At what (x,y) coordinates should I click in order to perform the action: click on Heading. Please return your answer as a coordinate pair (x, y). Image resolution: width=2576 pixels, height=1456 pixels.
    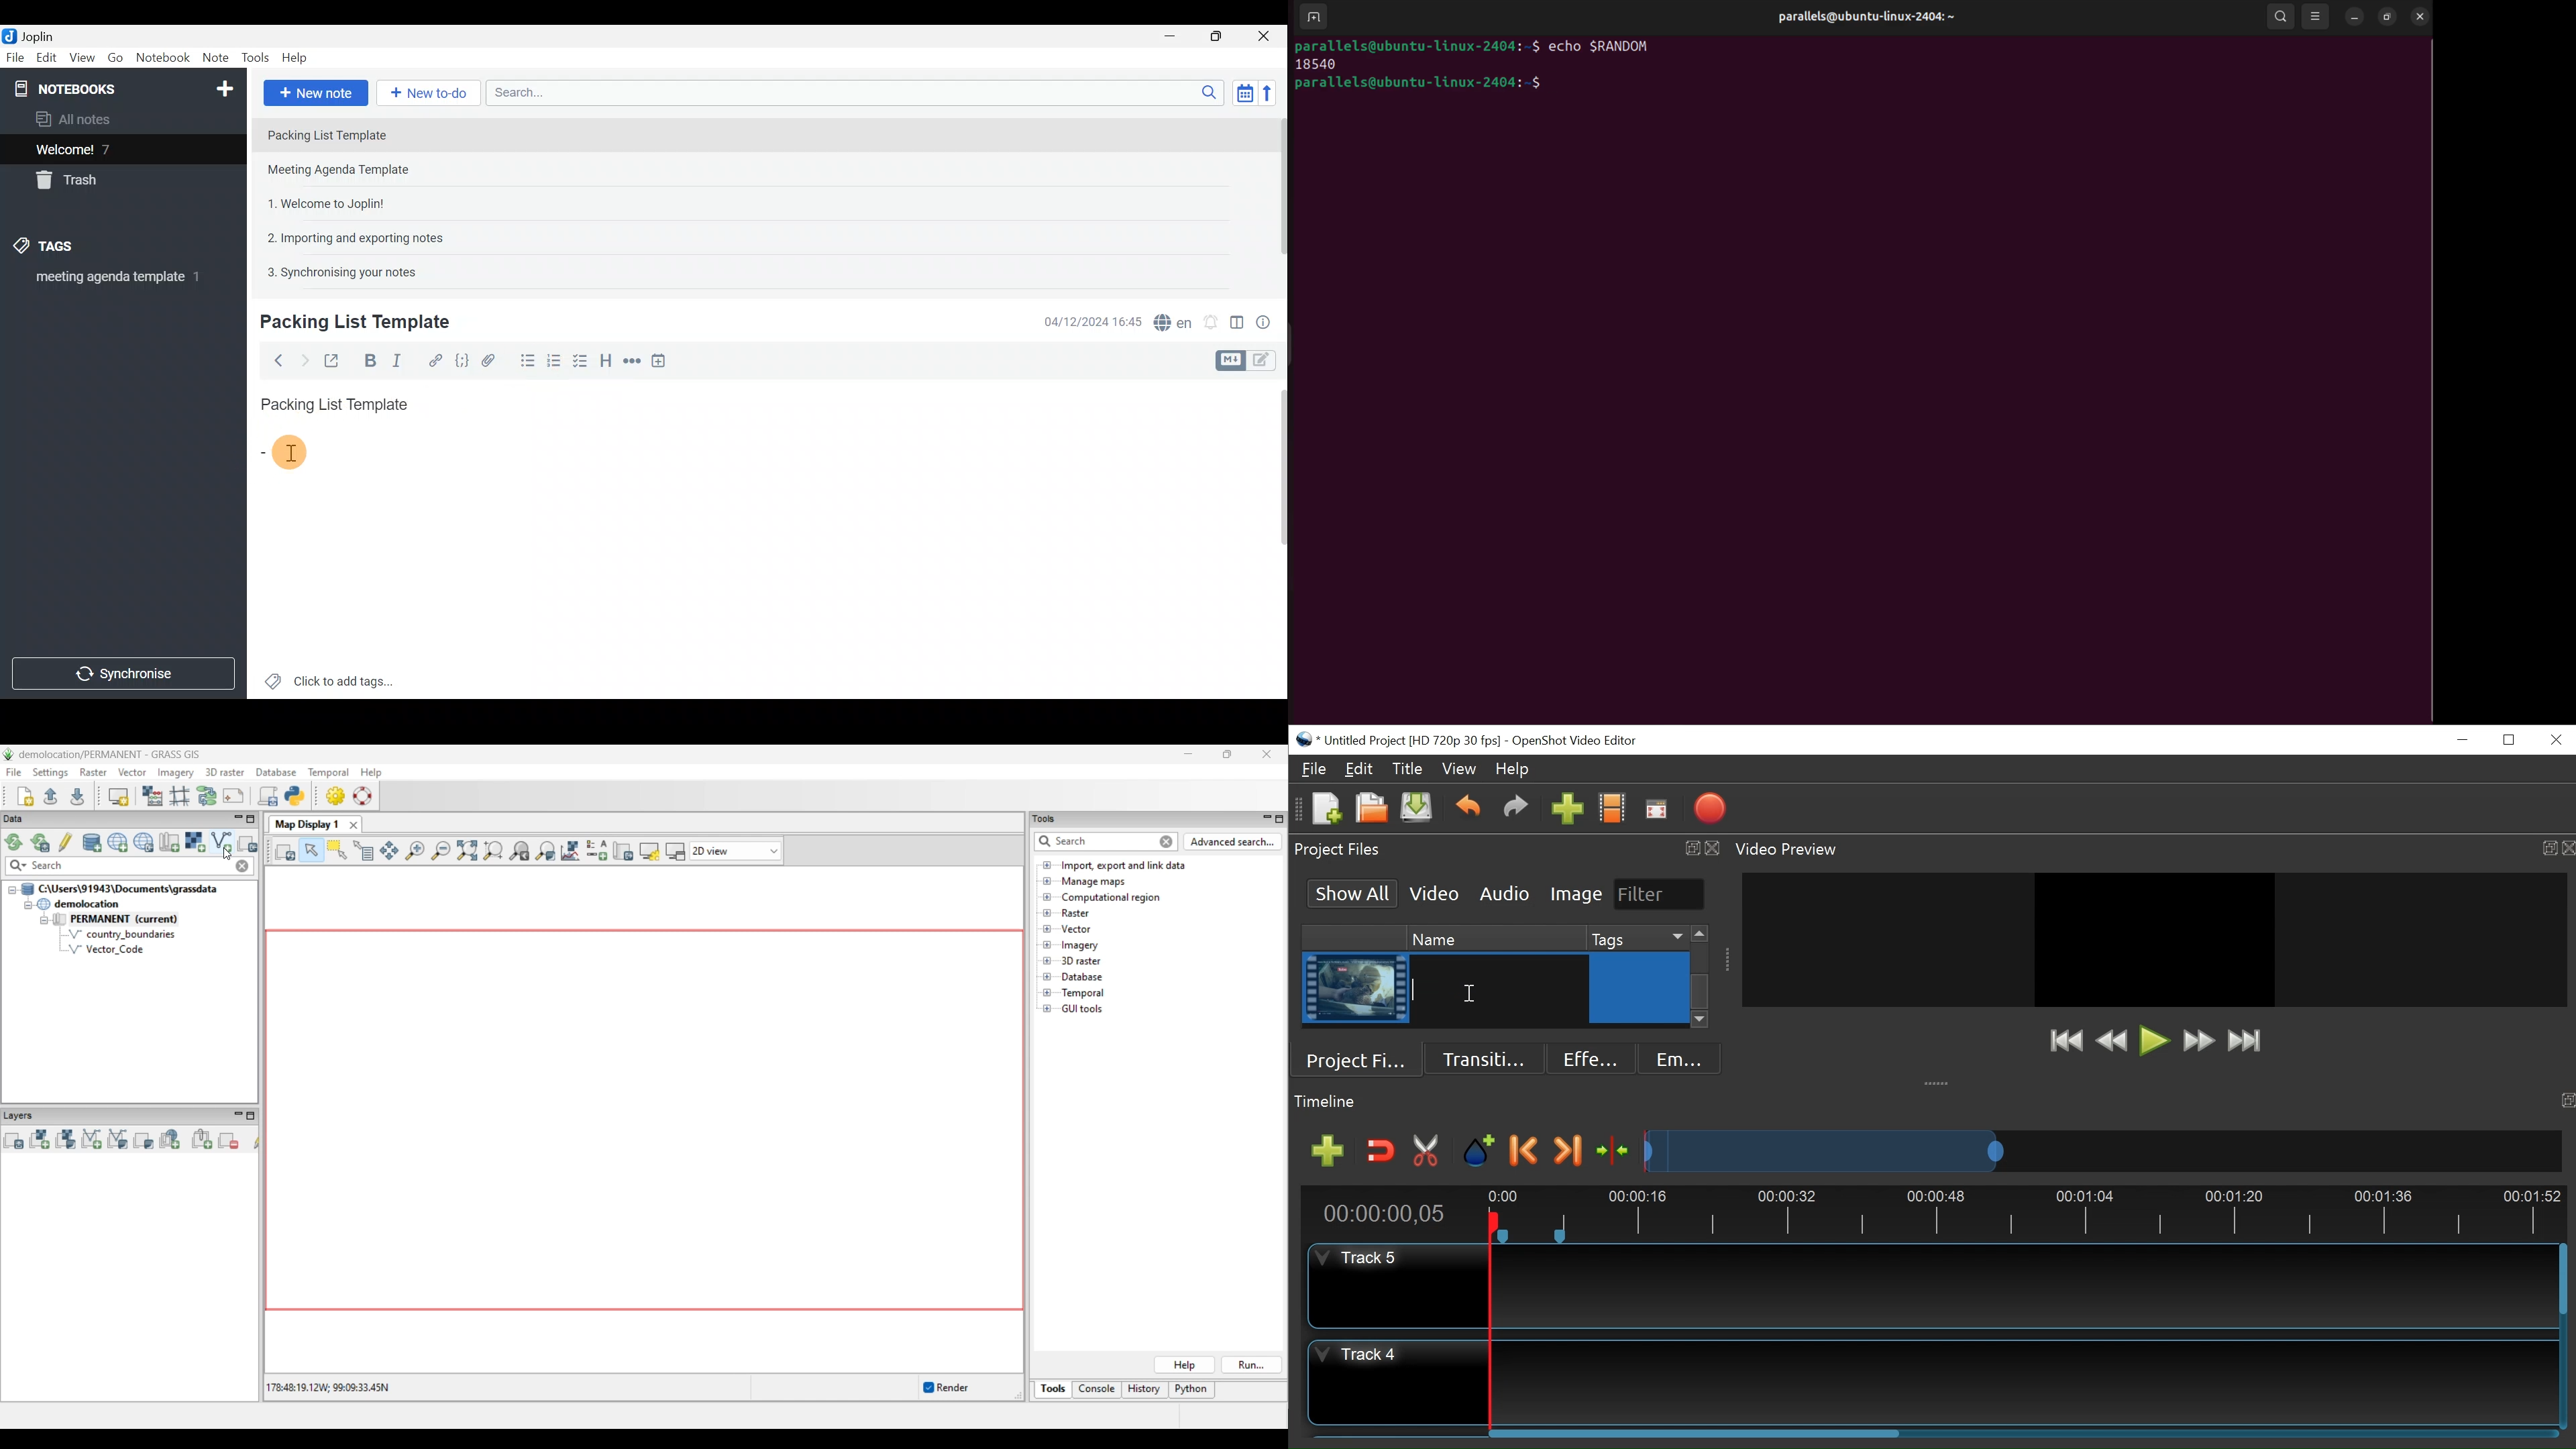
    Looking at the image, I should click on (607, 359).